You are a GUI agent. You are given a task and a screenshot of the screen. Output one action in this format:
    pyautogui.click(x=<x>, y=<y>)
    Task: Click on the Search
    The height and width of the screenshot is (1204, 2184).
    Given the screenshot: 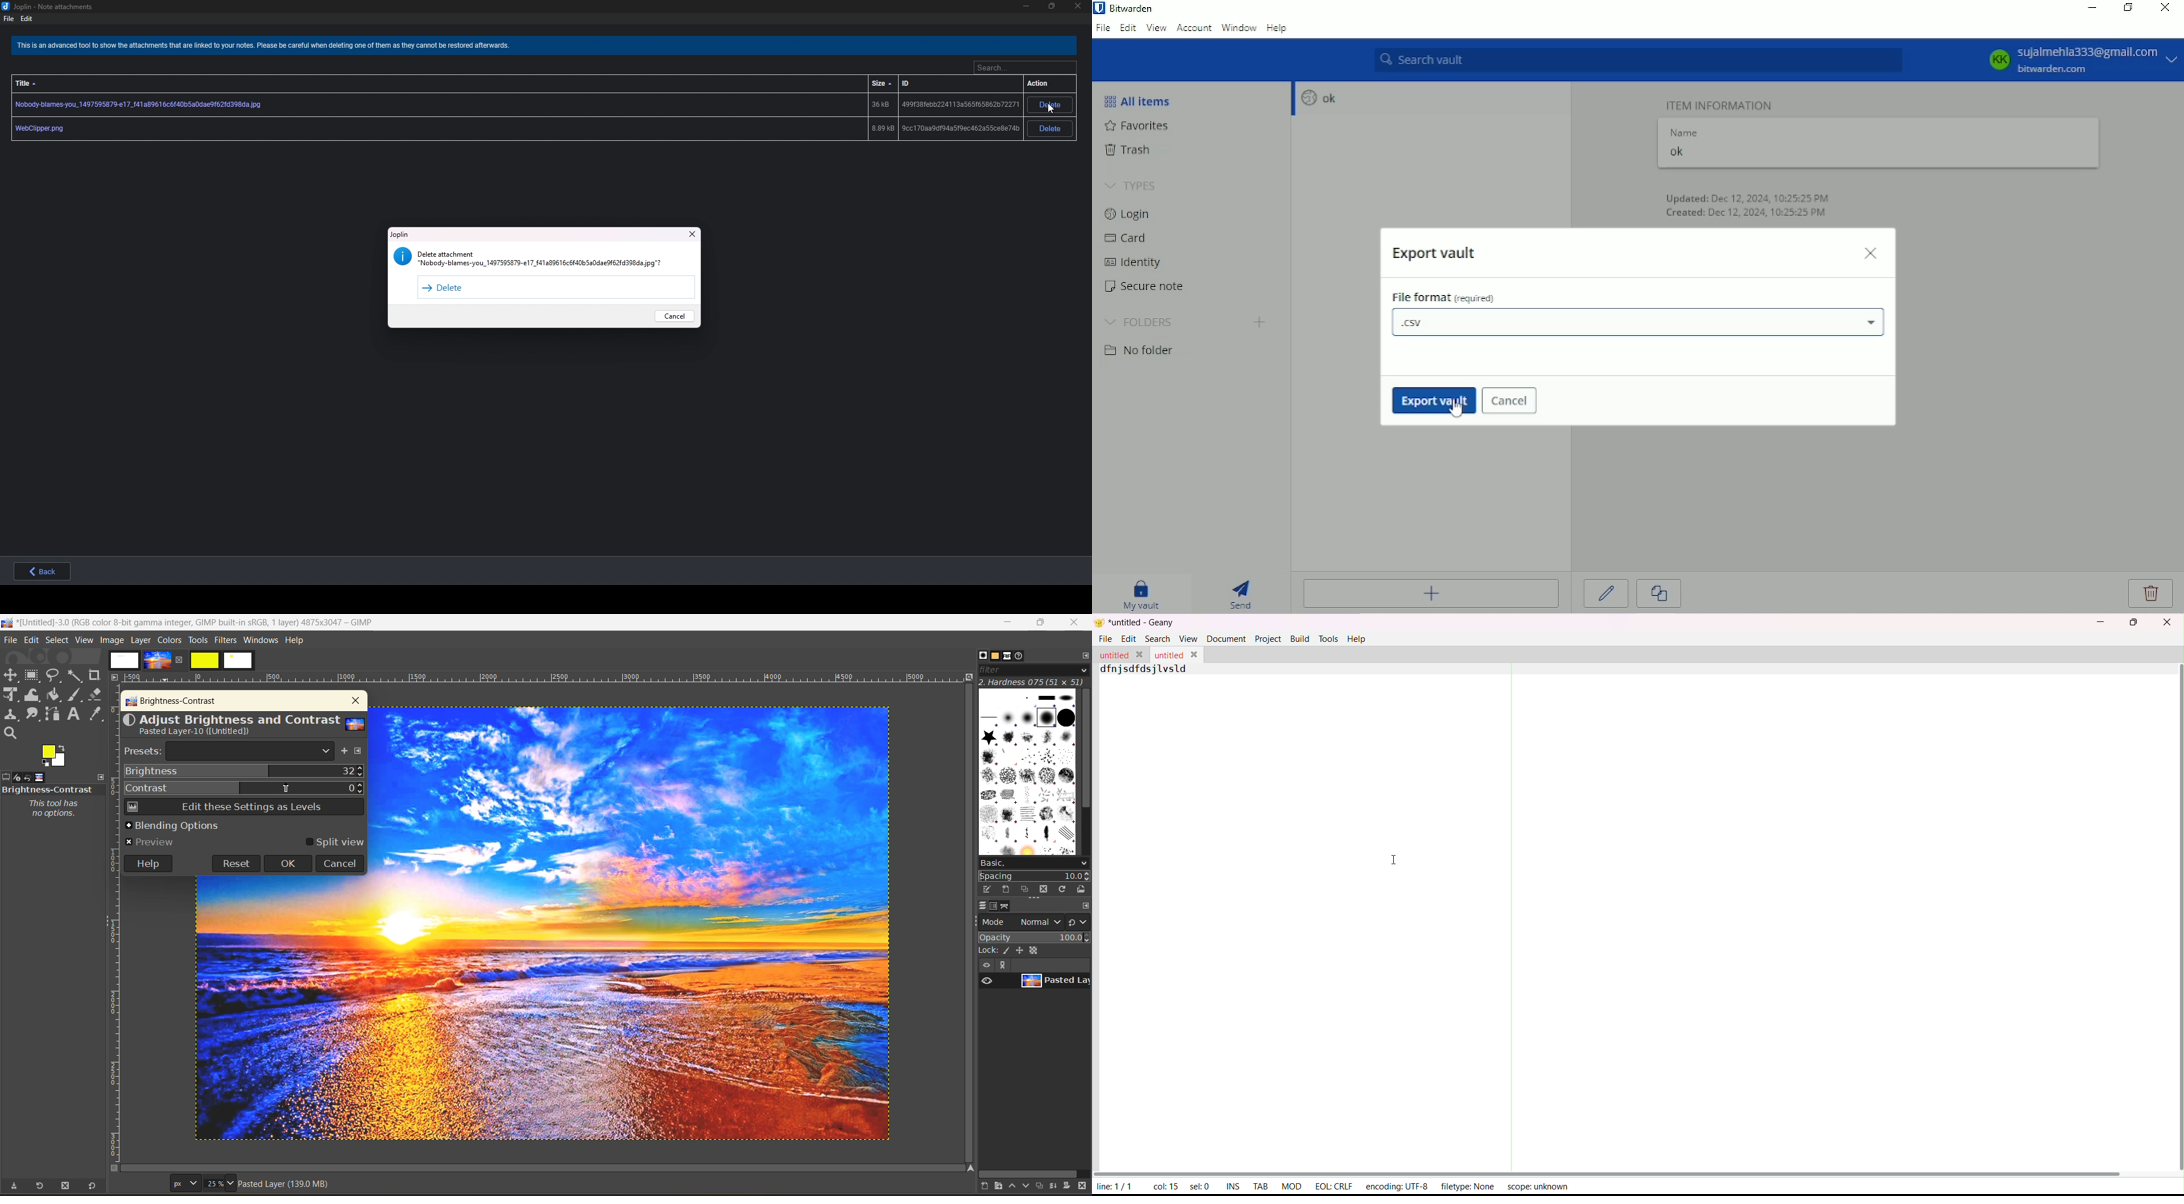 What is the action you would take?
    pyautogui.click(x=1024, y=69)
    